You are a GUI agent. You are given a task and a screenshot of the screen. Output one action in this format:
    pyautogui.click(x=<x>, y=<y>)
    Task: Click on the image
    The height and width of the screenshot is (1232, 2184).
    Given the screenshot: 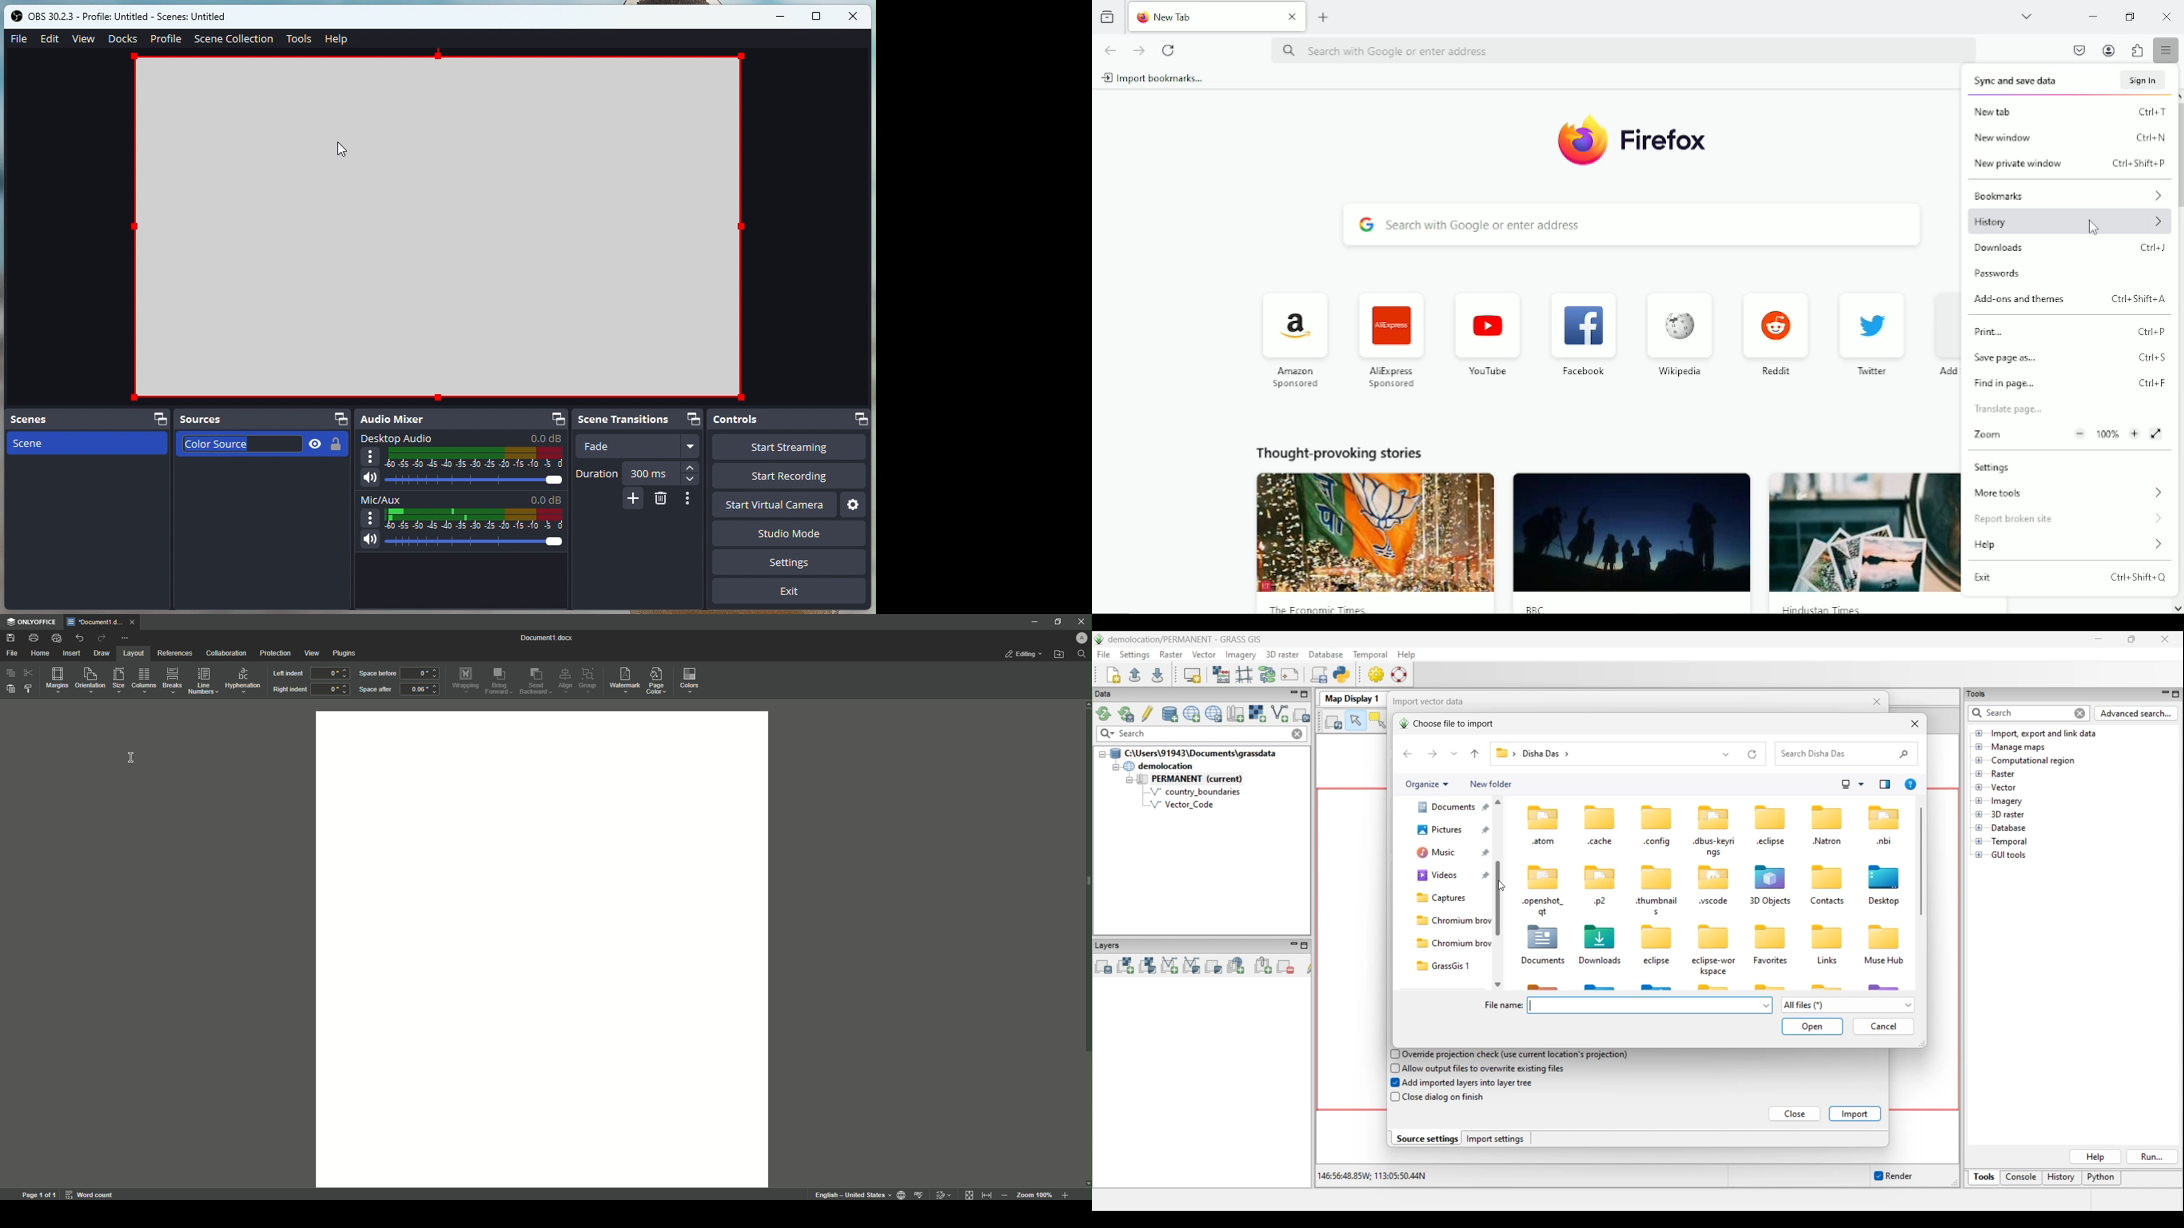 What is the action you would take?
    pyautogui.click(x=1865, y=532)
    